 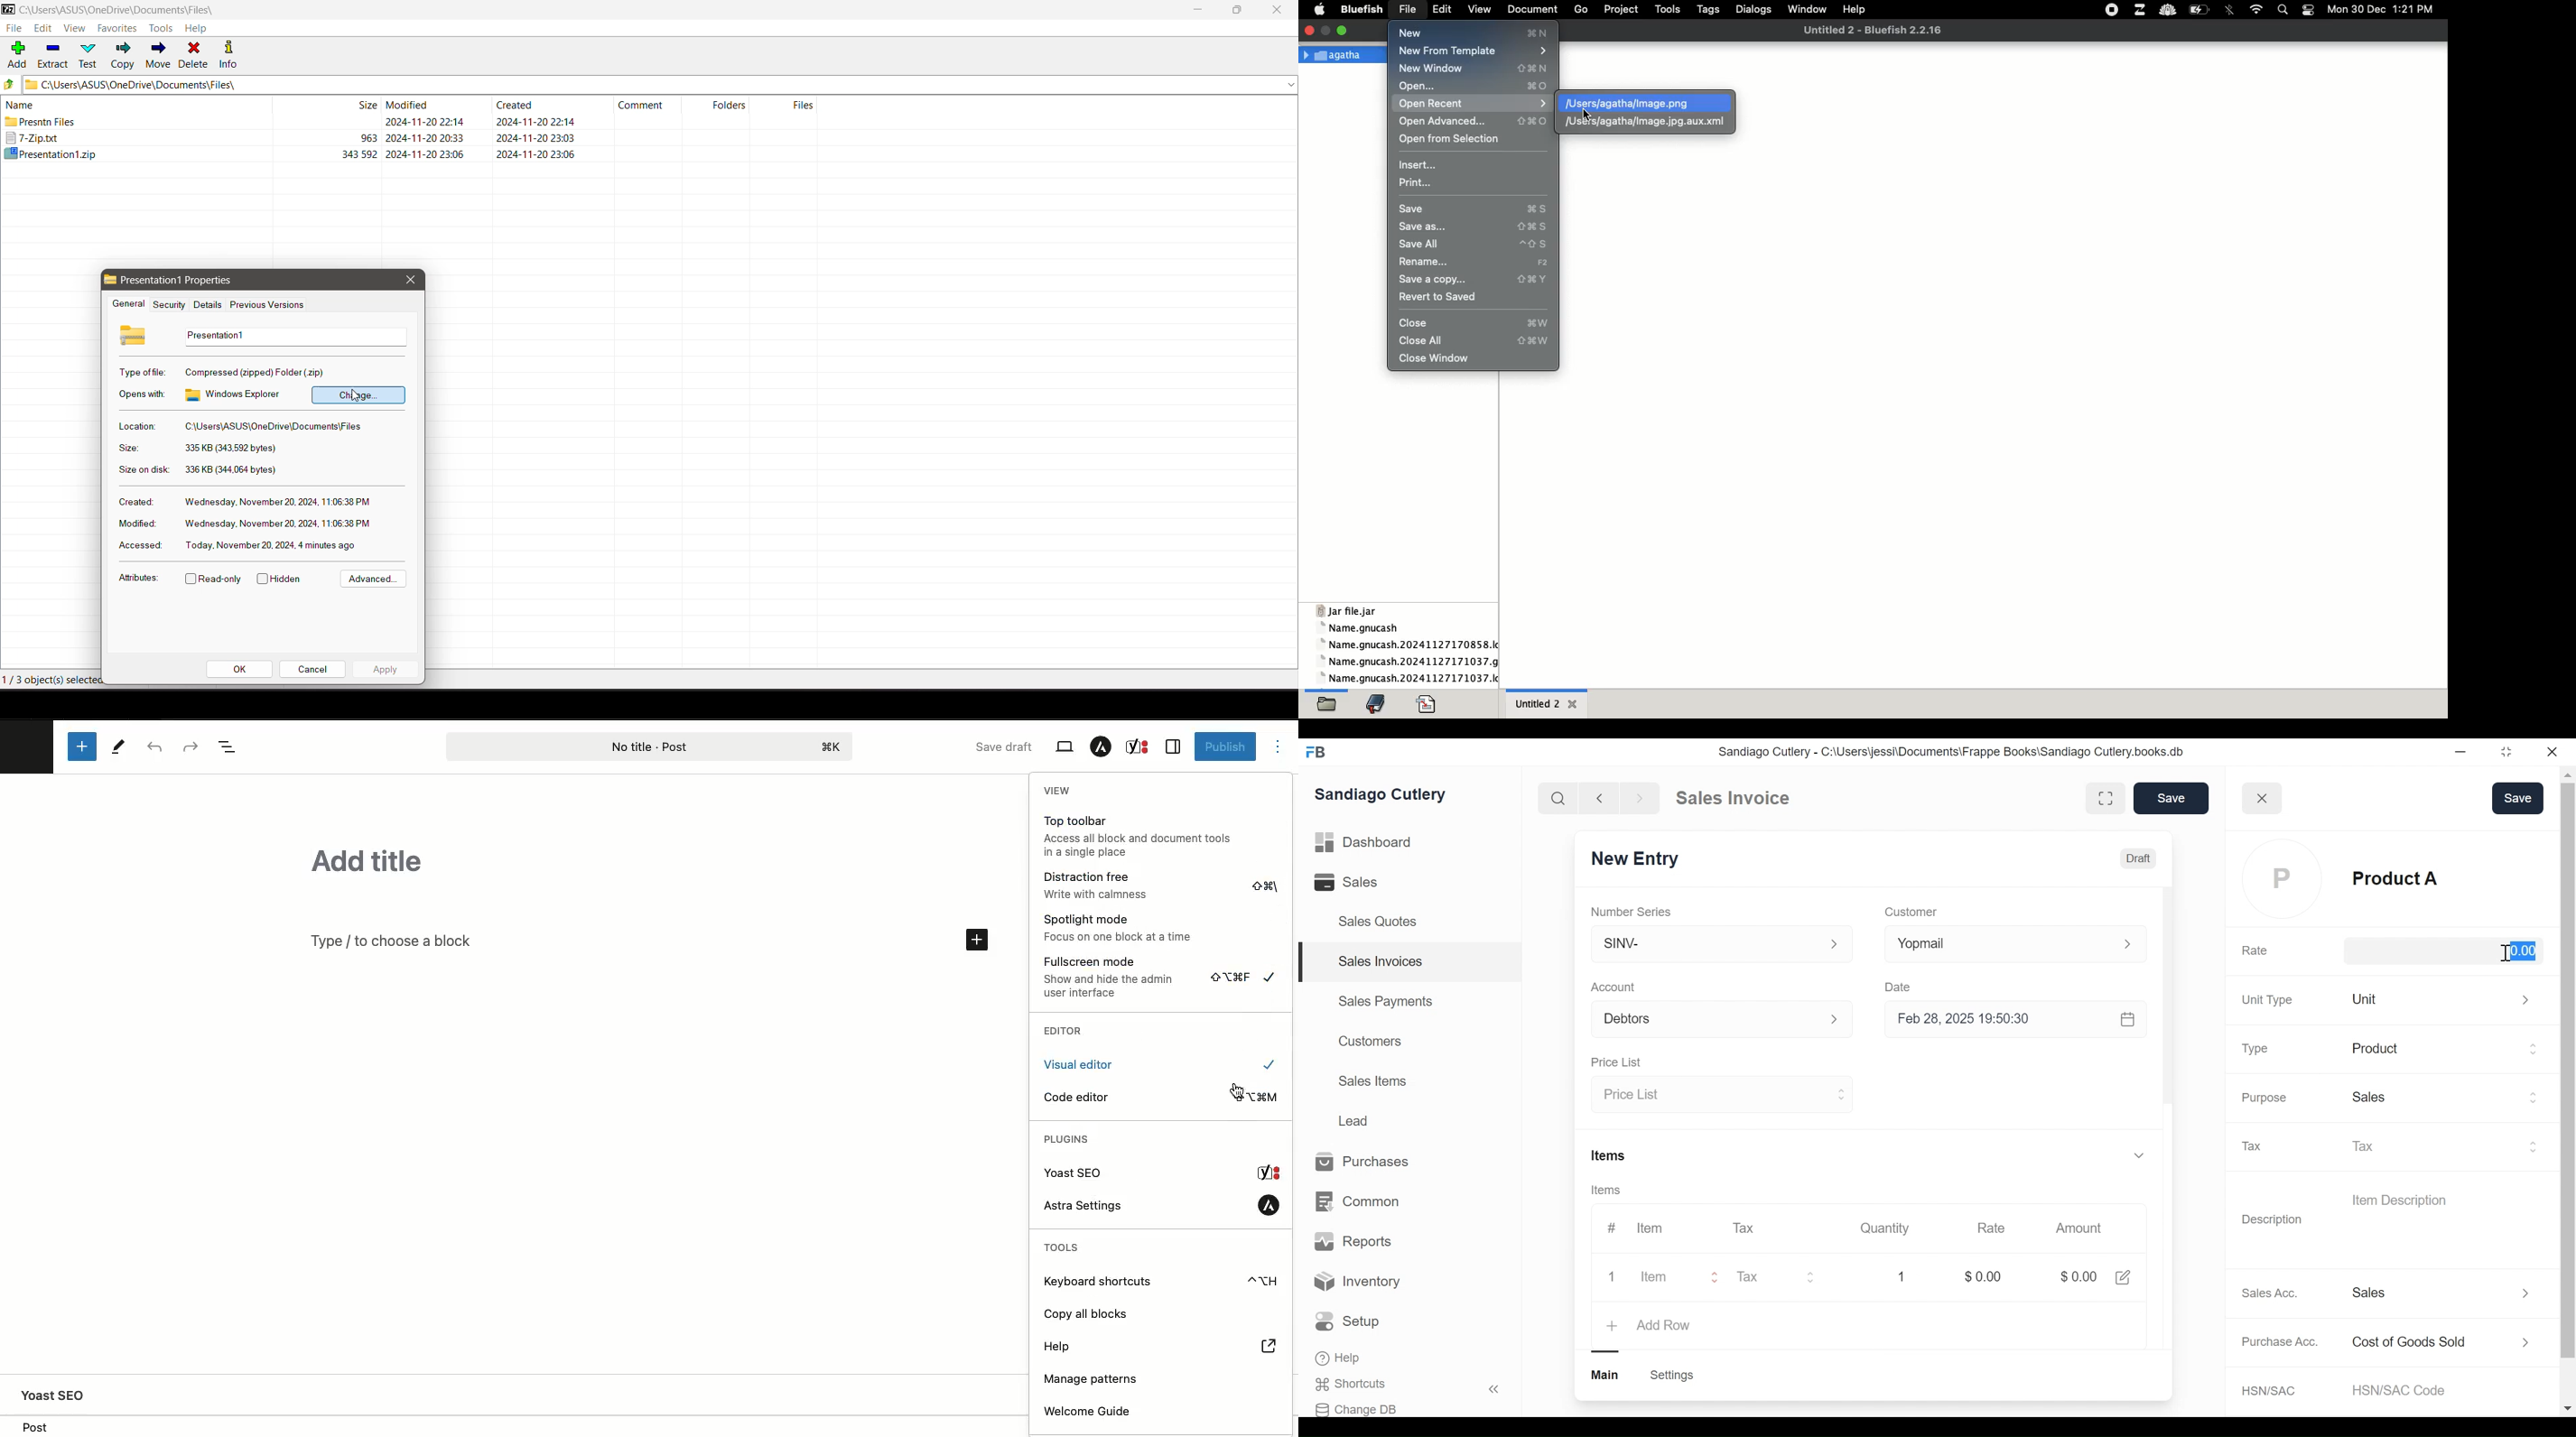 I want to click on main, so click(x=1606, y=1375).